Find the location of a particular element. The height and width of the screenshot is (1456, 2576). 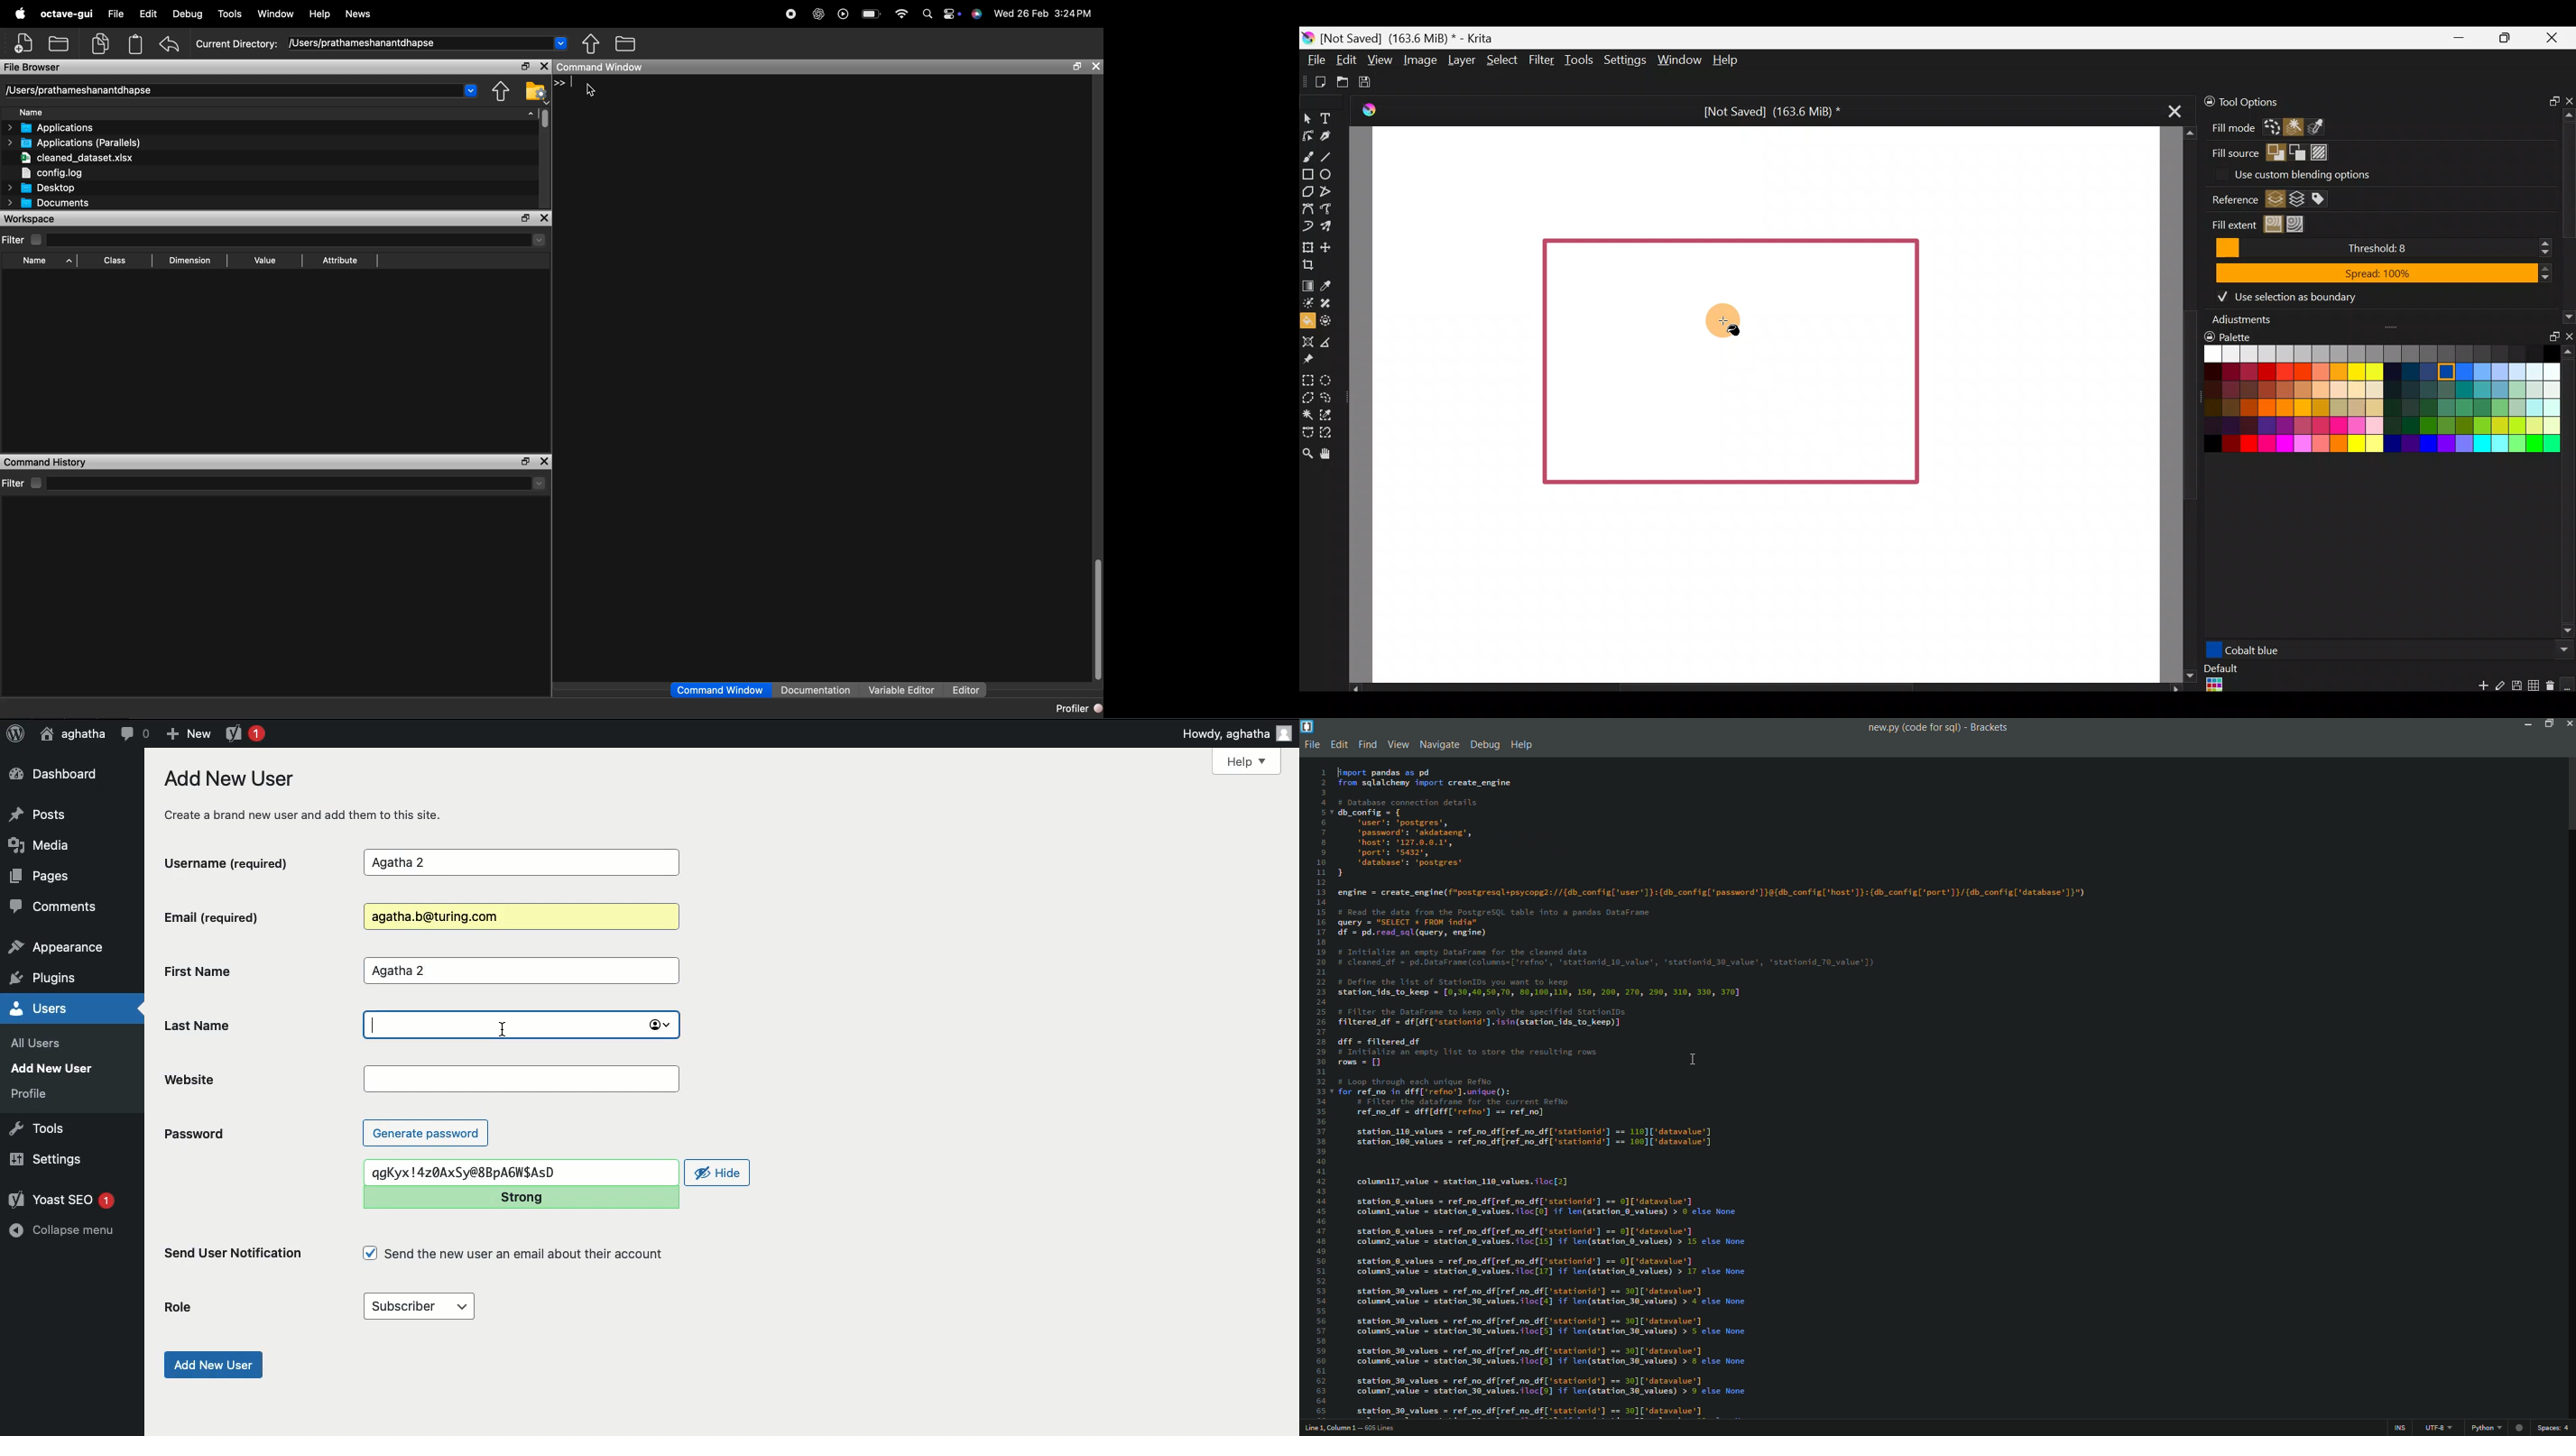

Open an existing document is located at coordinates (1342, 80).